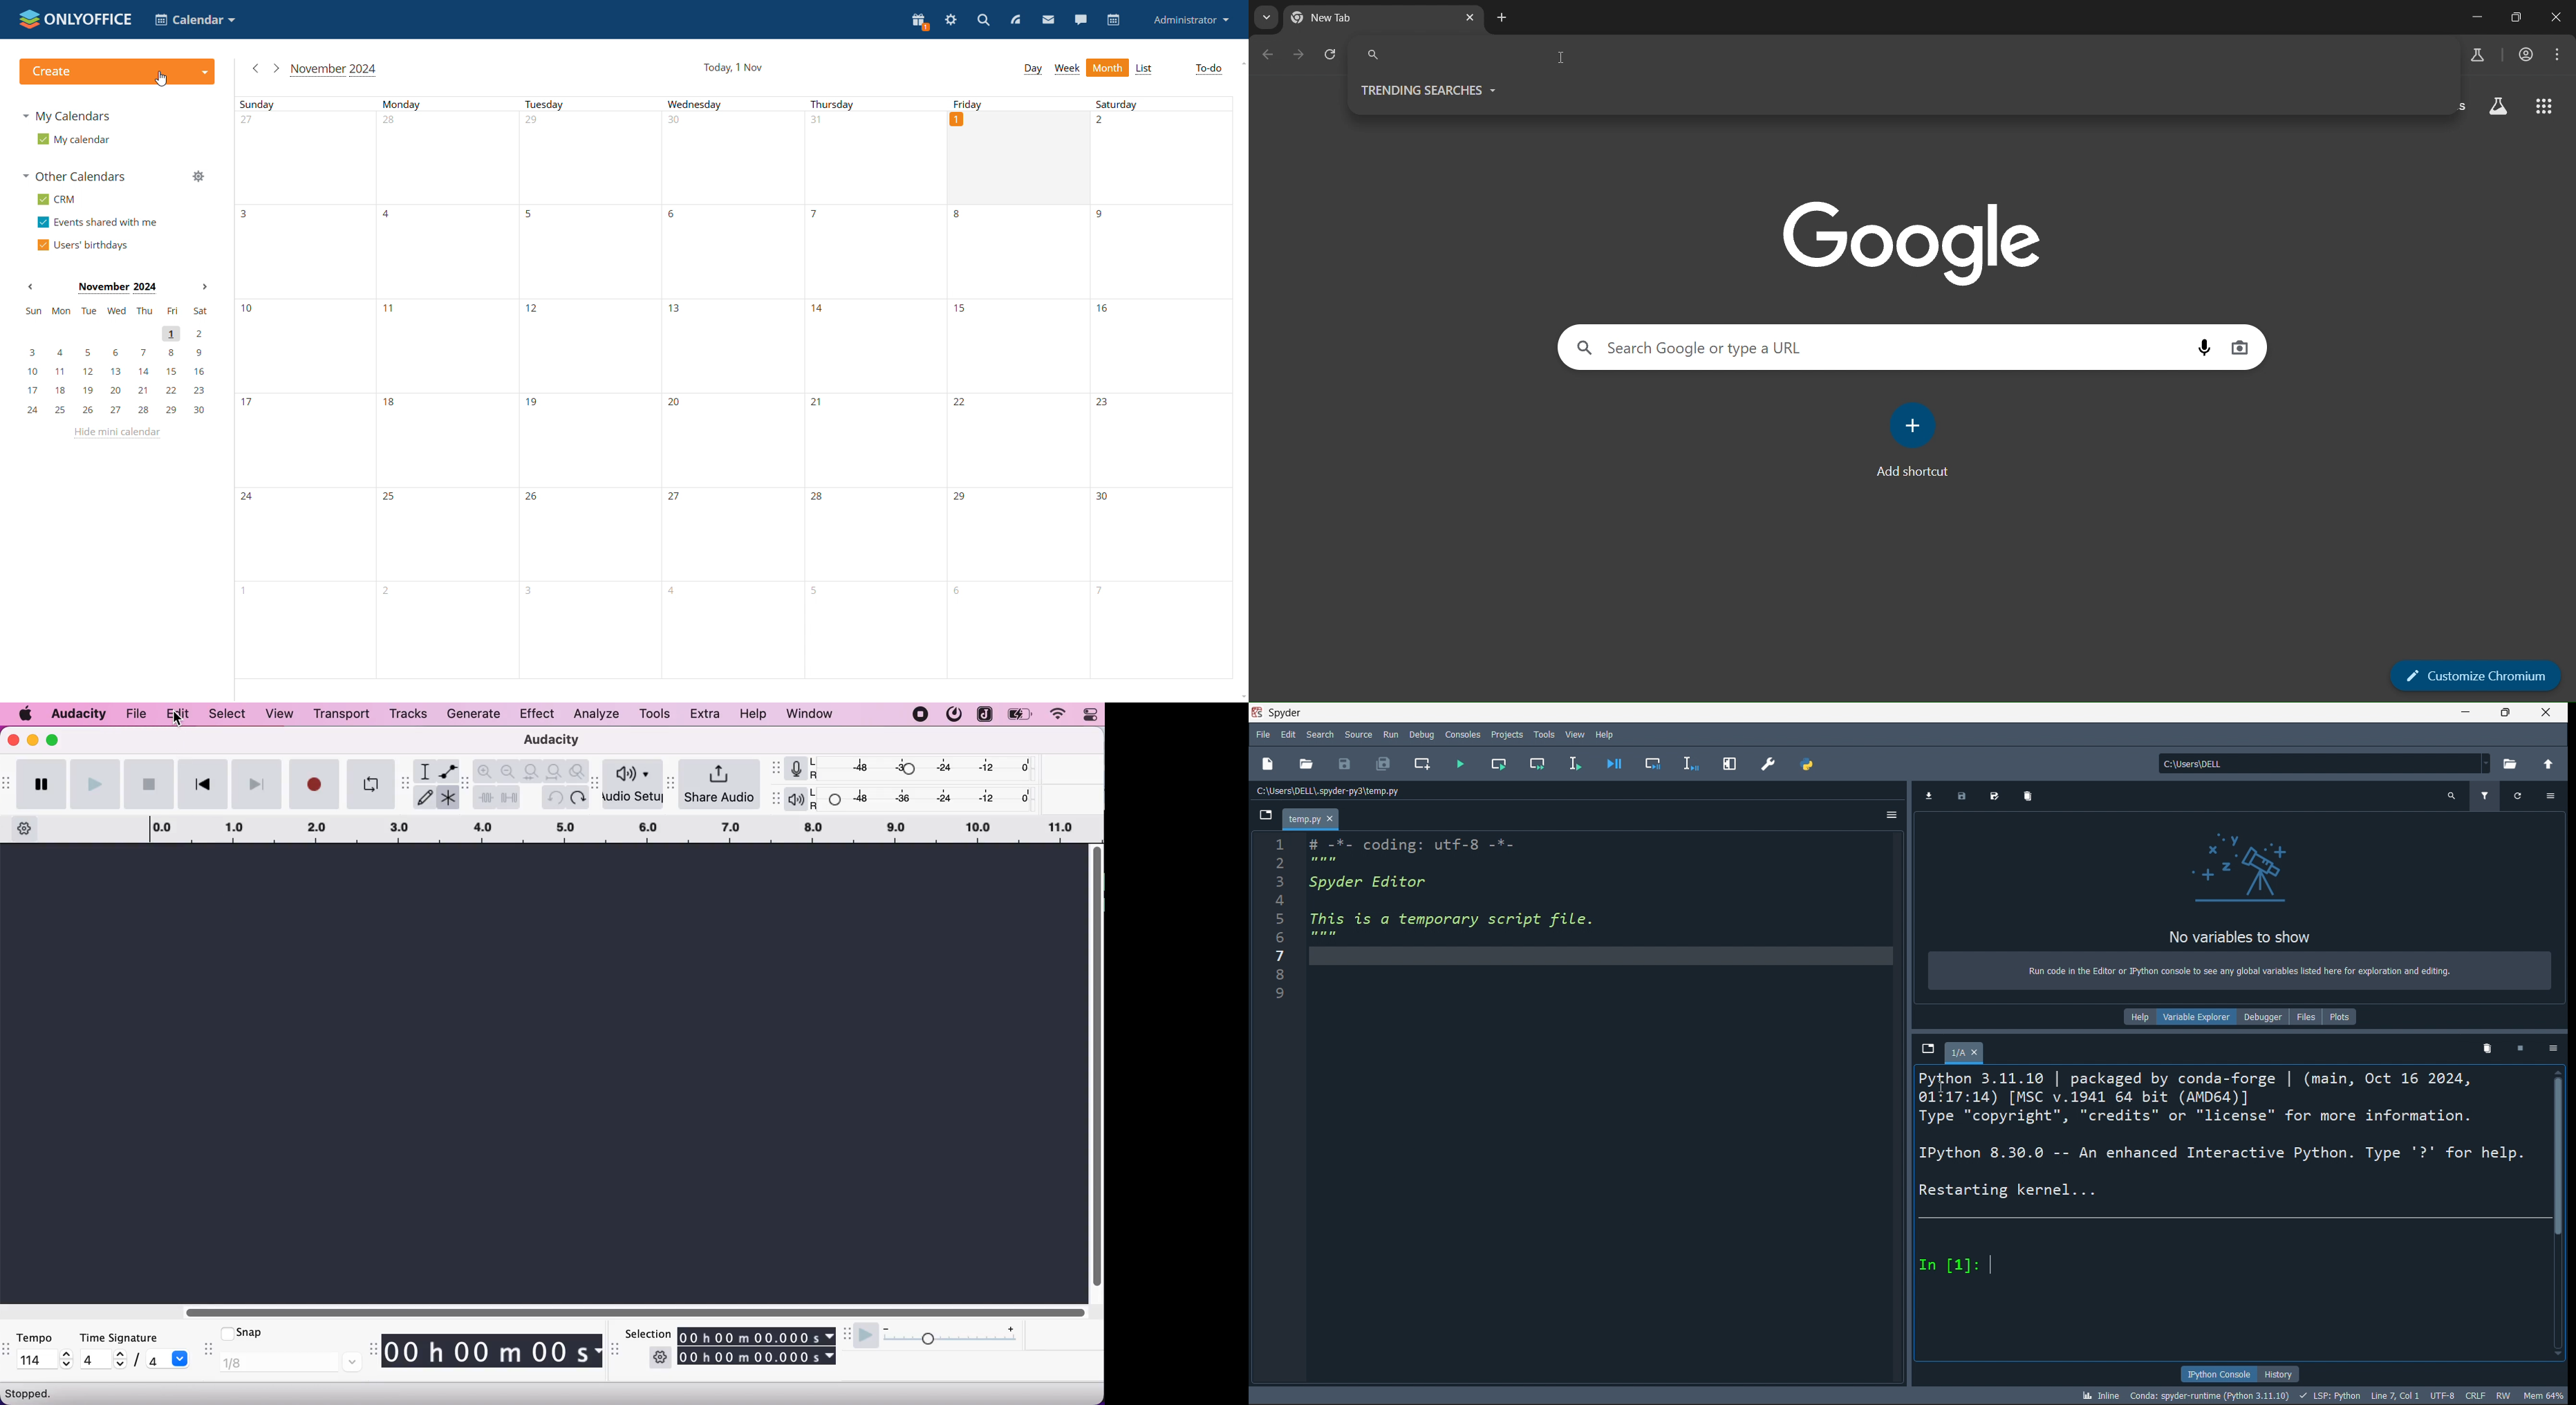 This screenshot has width=2576, height=1428. What do you see at coordinates (1653, 763) in the screenshot?
I see `debug cell` at bounding box center [1653, 763].